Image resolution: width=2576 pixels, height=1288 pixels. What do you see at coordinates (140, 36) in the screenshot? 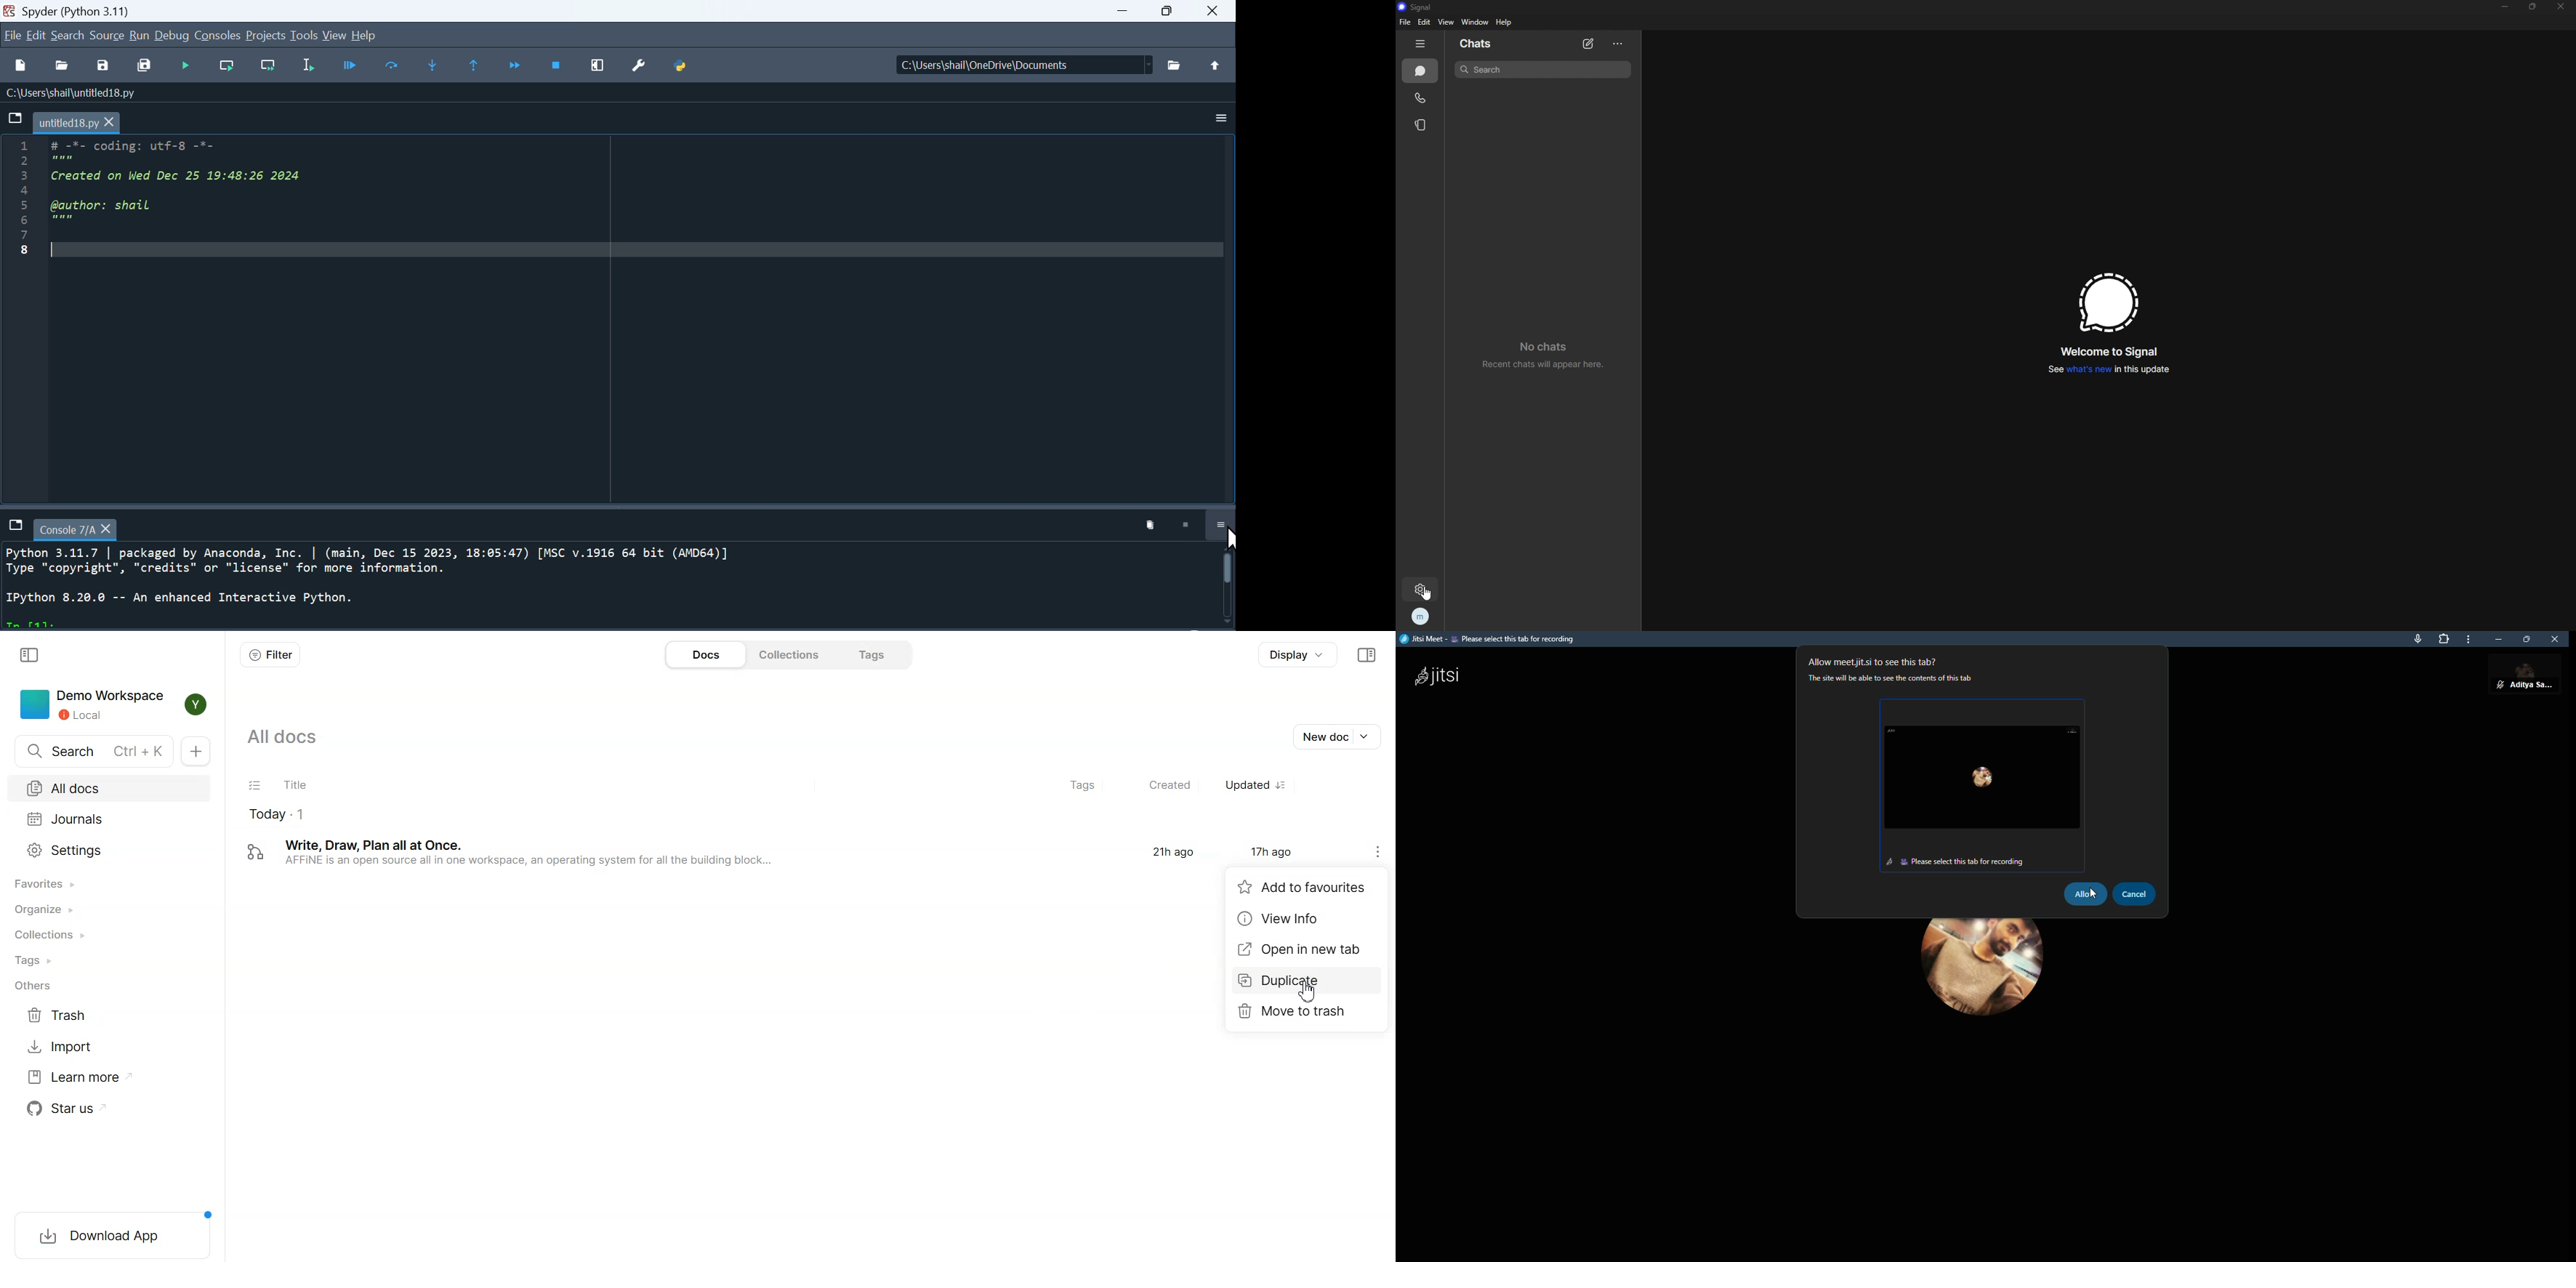
I see `run` at bounding box center [140, 36].